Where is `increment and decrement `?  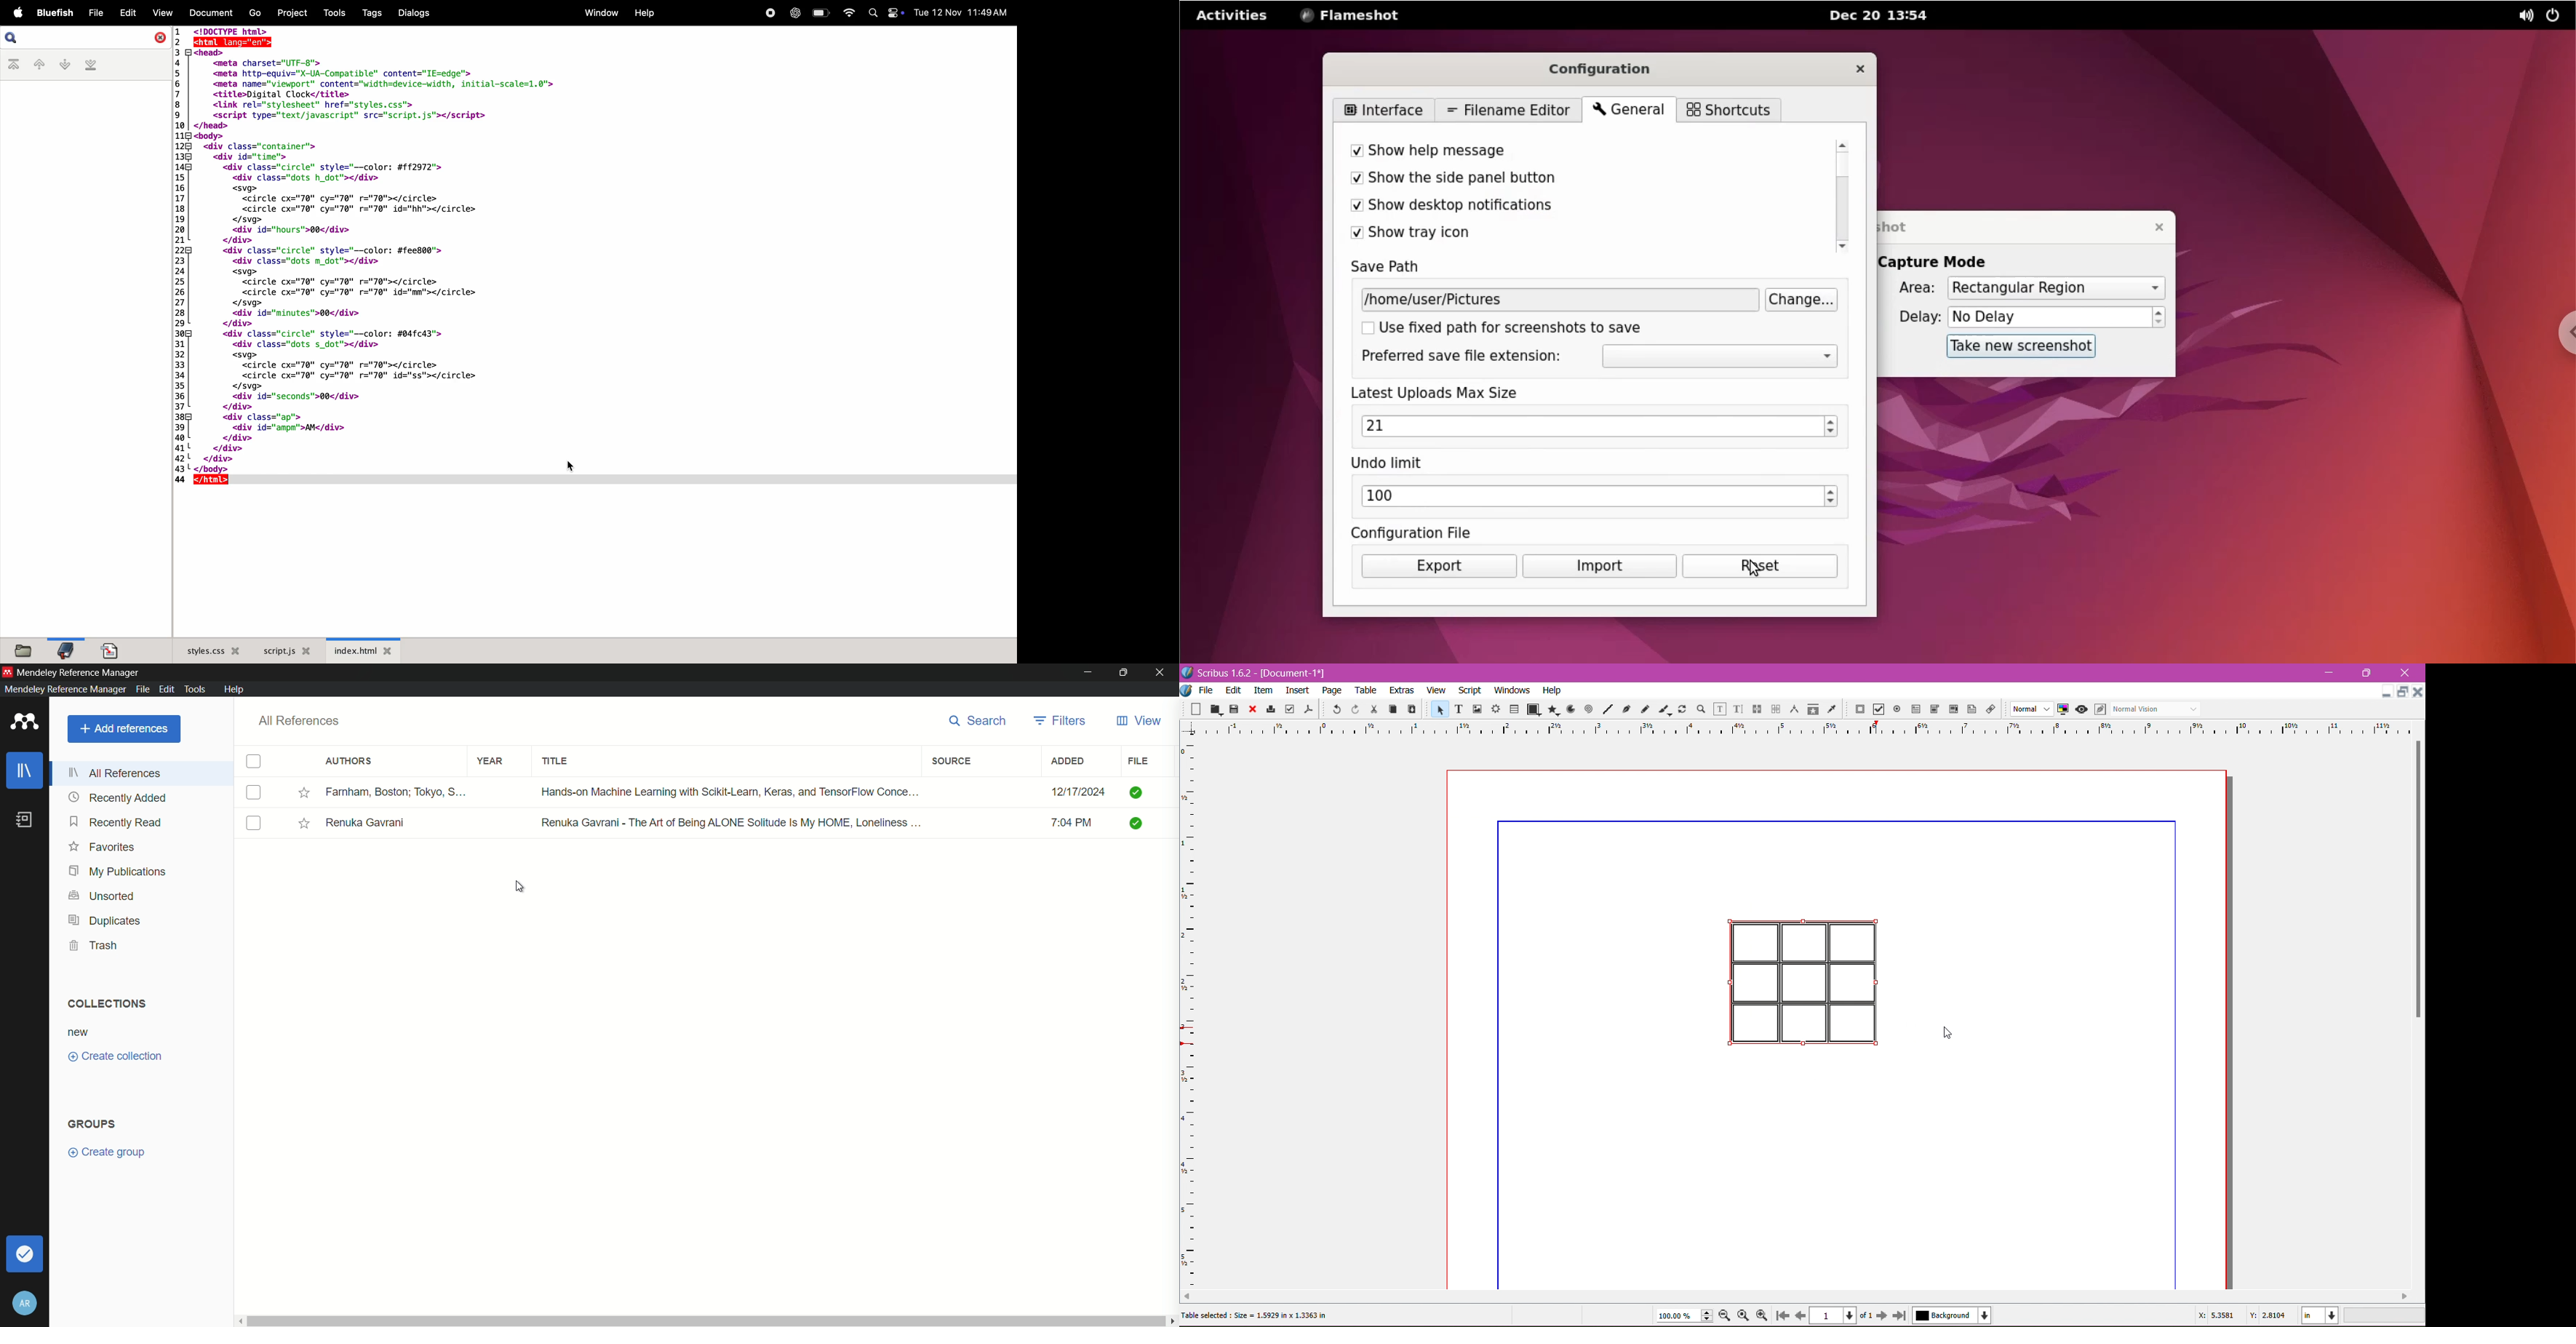
increment and decrement  is located at coordinates (1832, 498).